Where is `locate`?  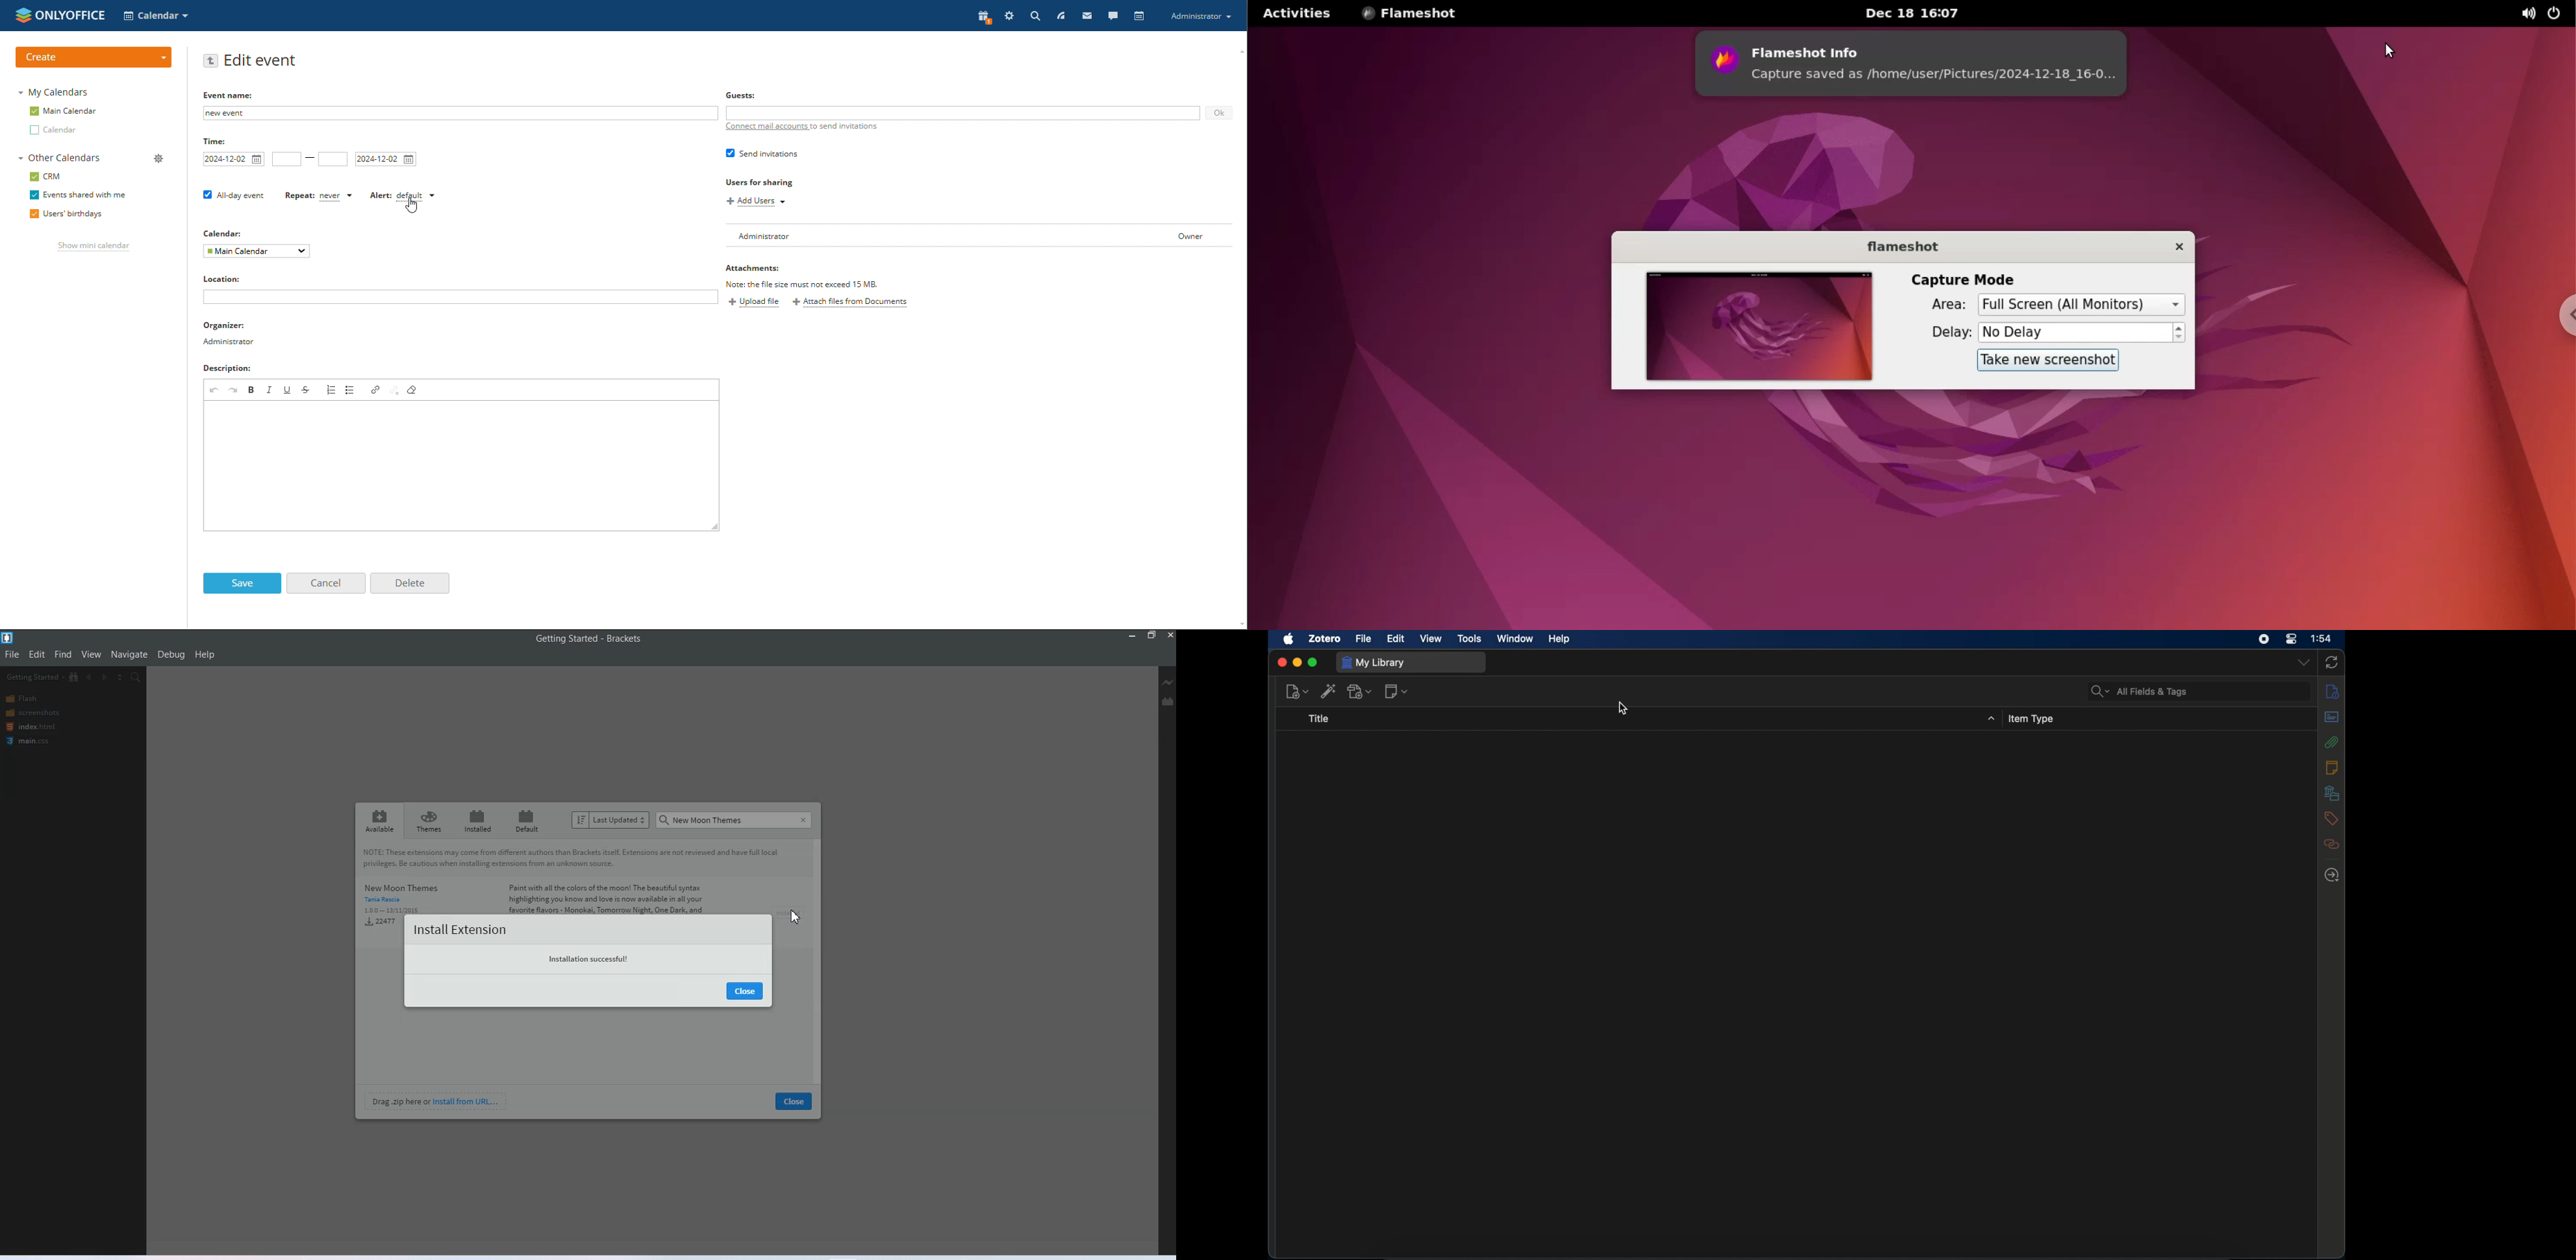 locate is located at coordinates (2333, 875).